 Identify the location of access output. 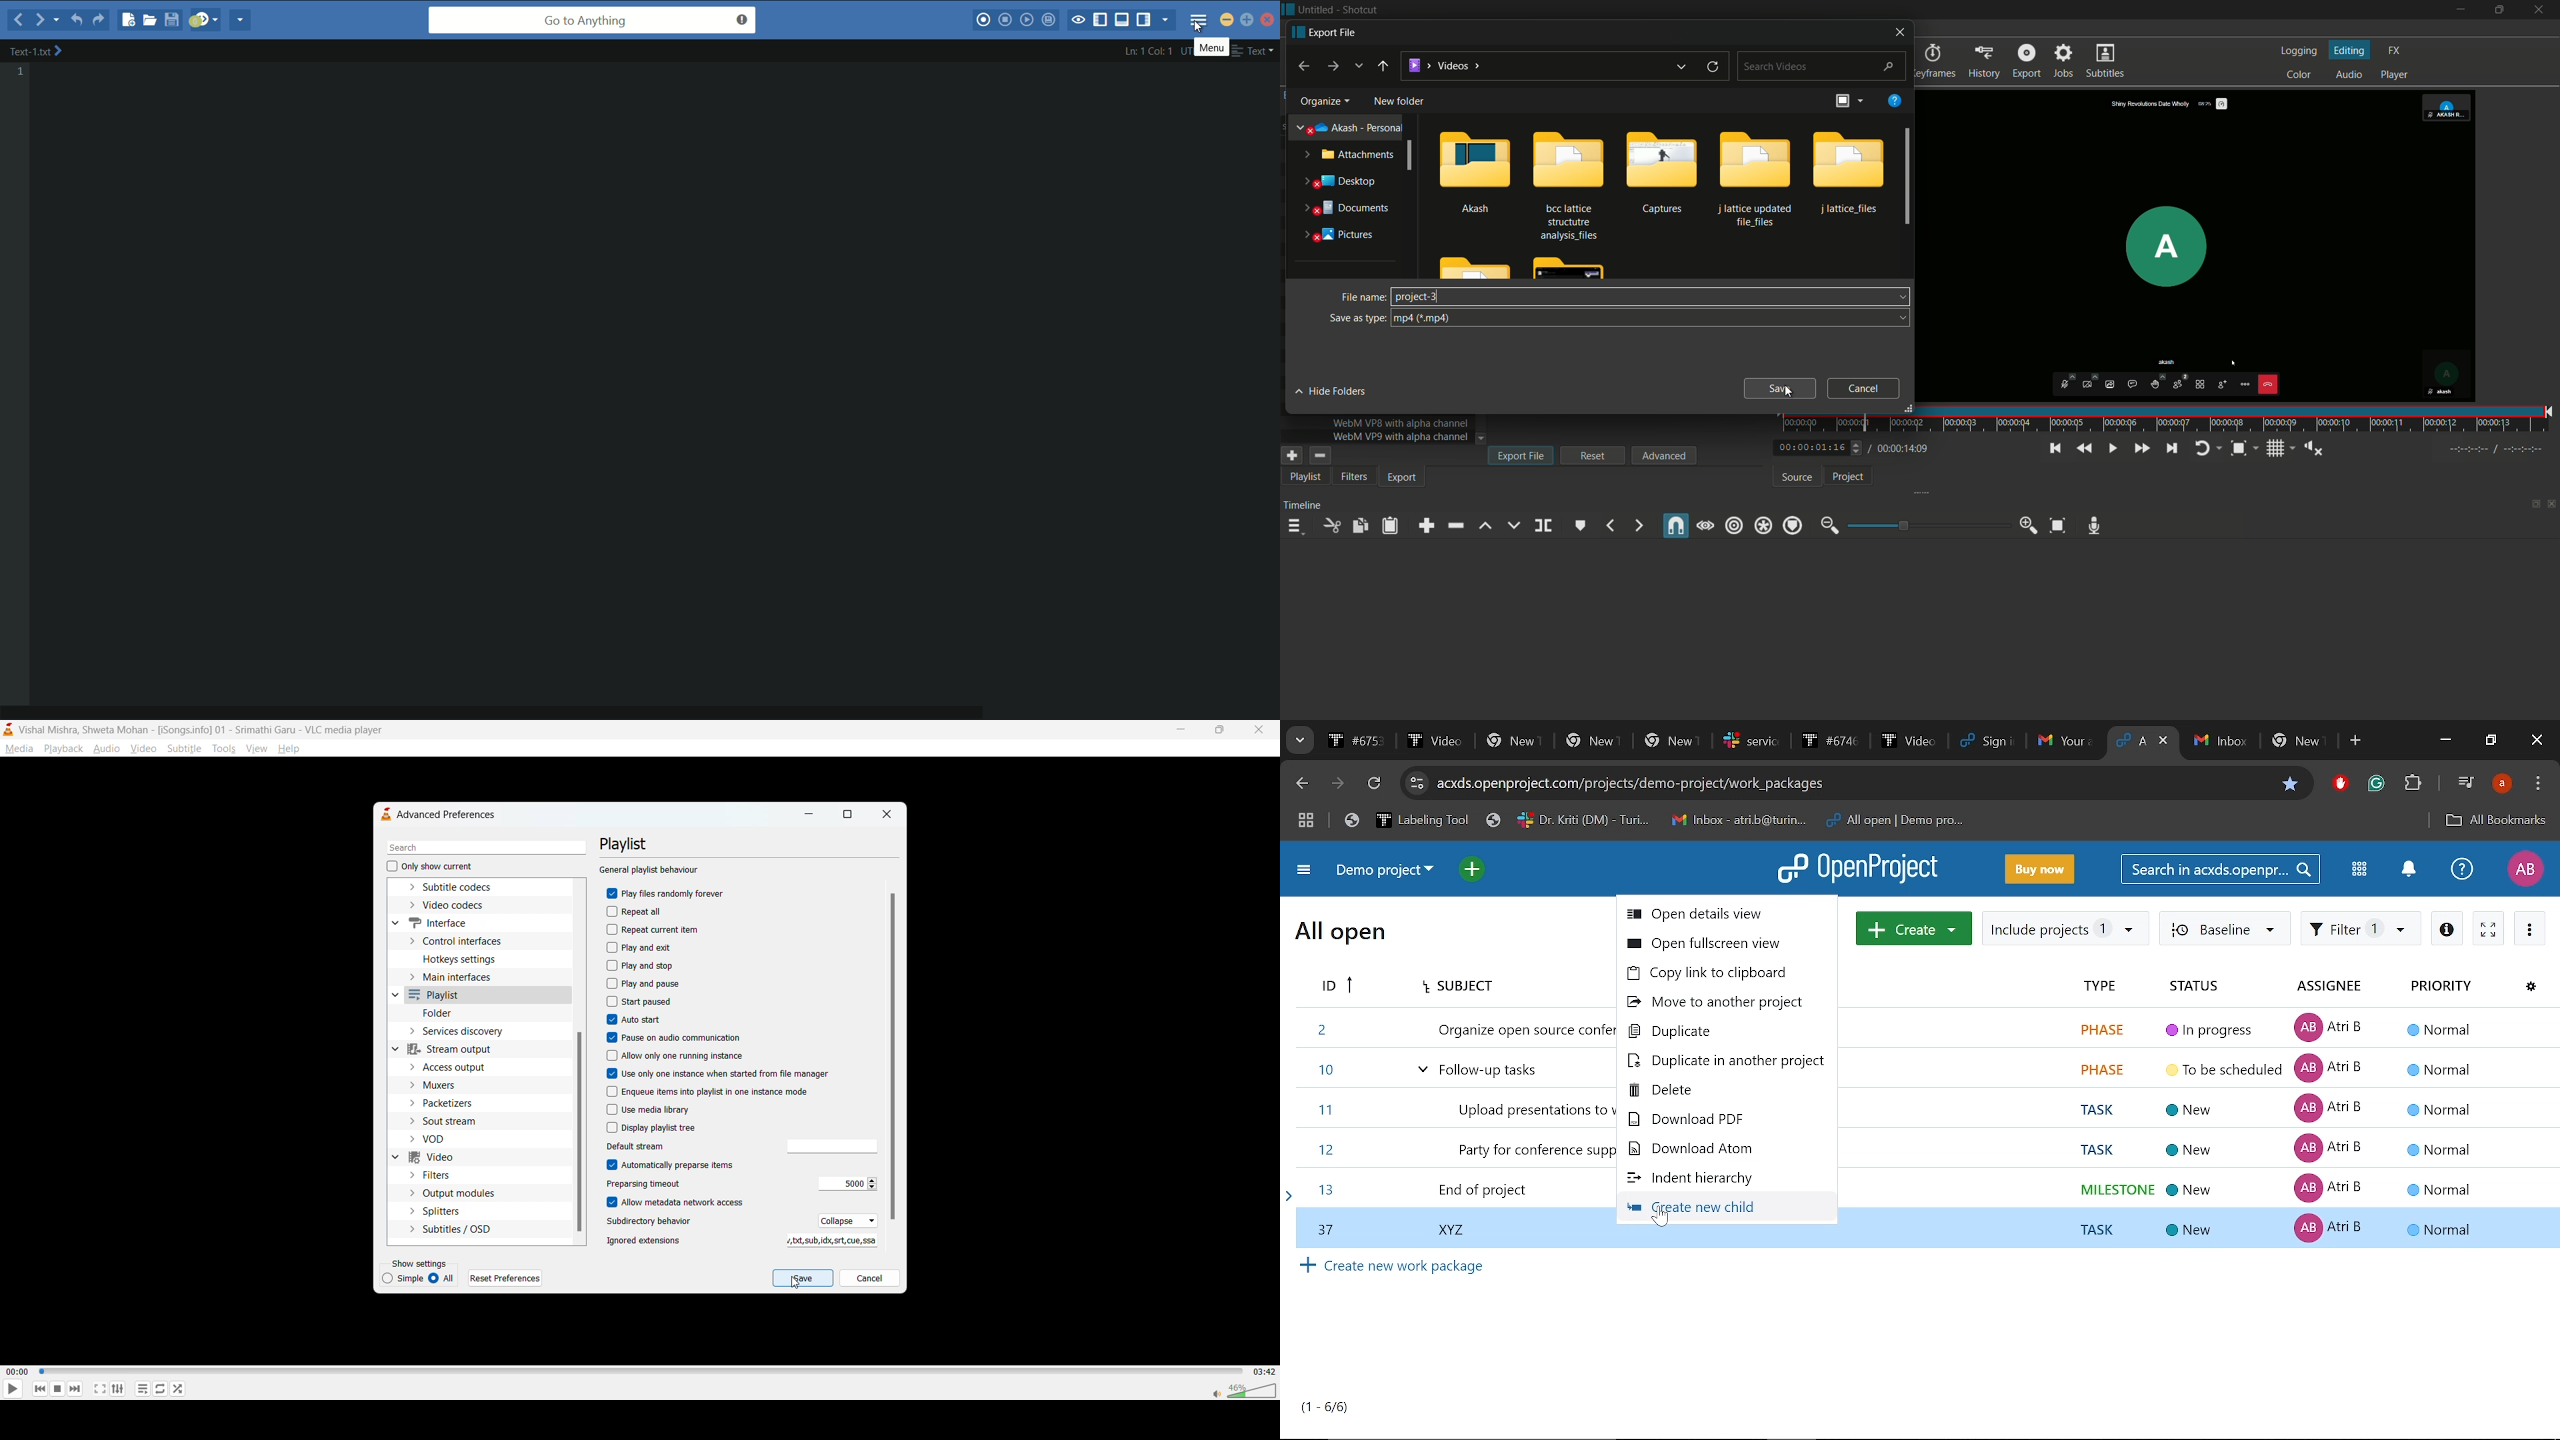
(453, 1067).